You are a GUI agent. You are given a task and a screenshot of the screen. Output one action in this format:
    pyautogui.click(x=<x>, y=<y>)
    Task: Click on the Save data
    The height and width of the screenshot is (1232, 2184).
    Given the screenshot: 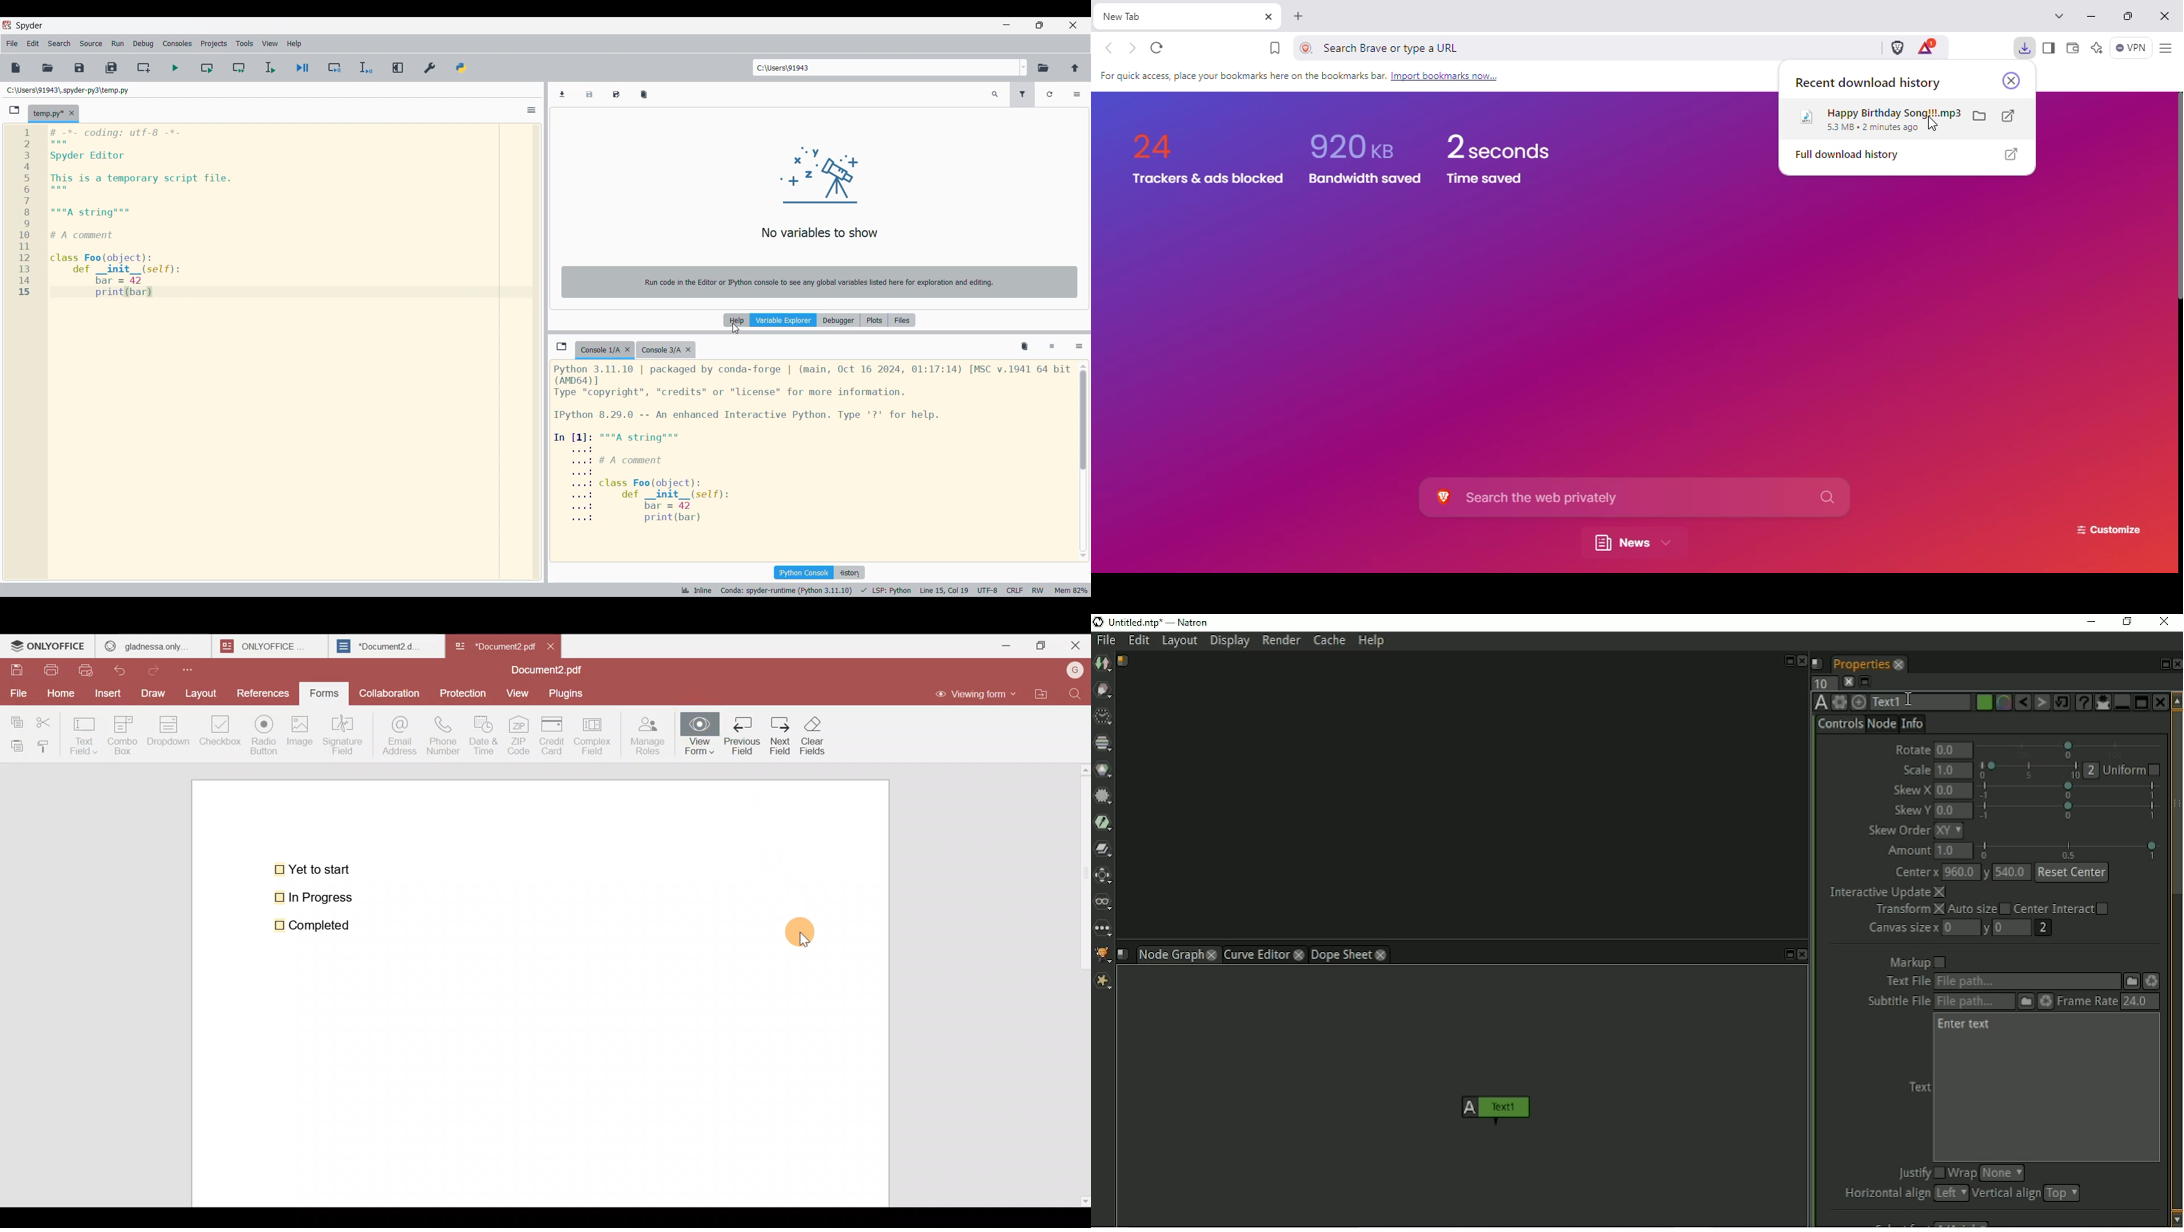 What is the action you would take?
    pyautogui.click(x=590, y=94)
    